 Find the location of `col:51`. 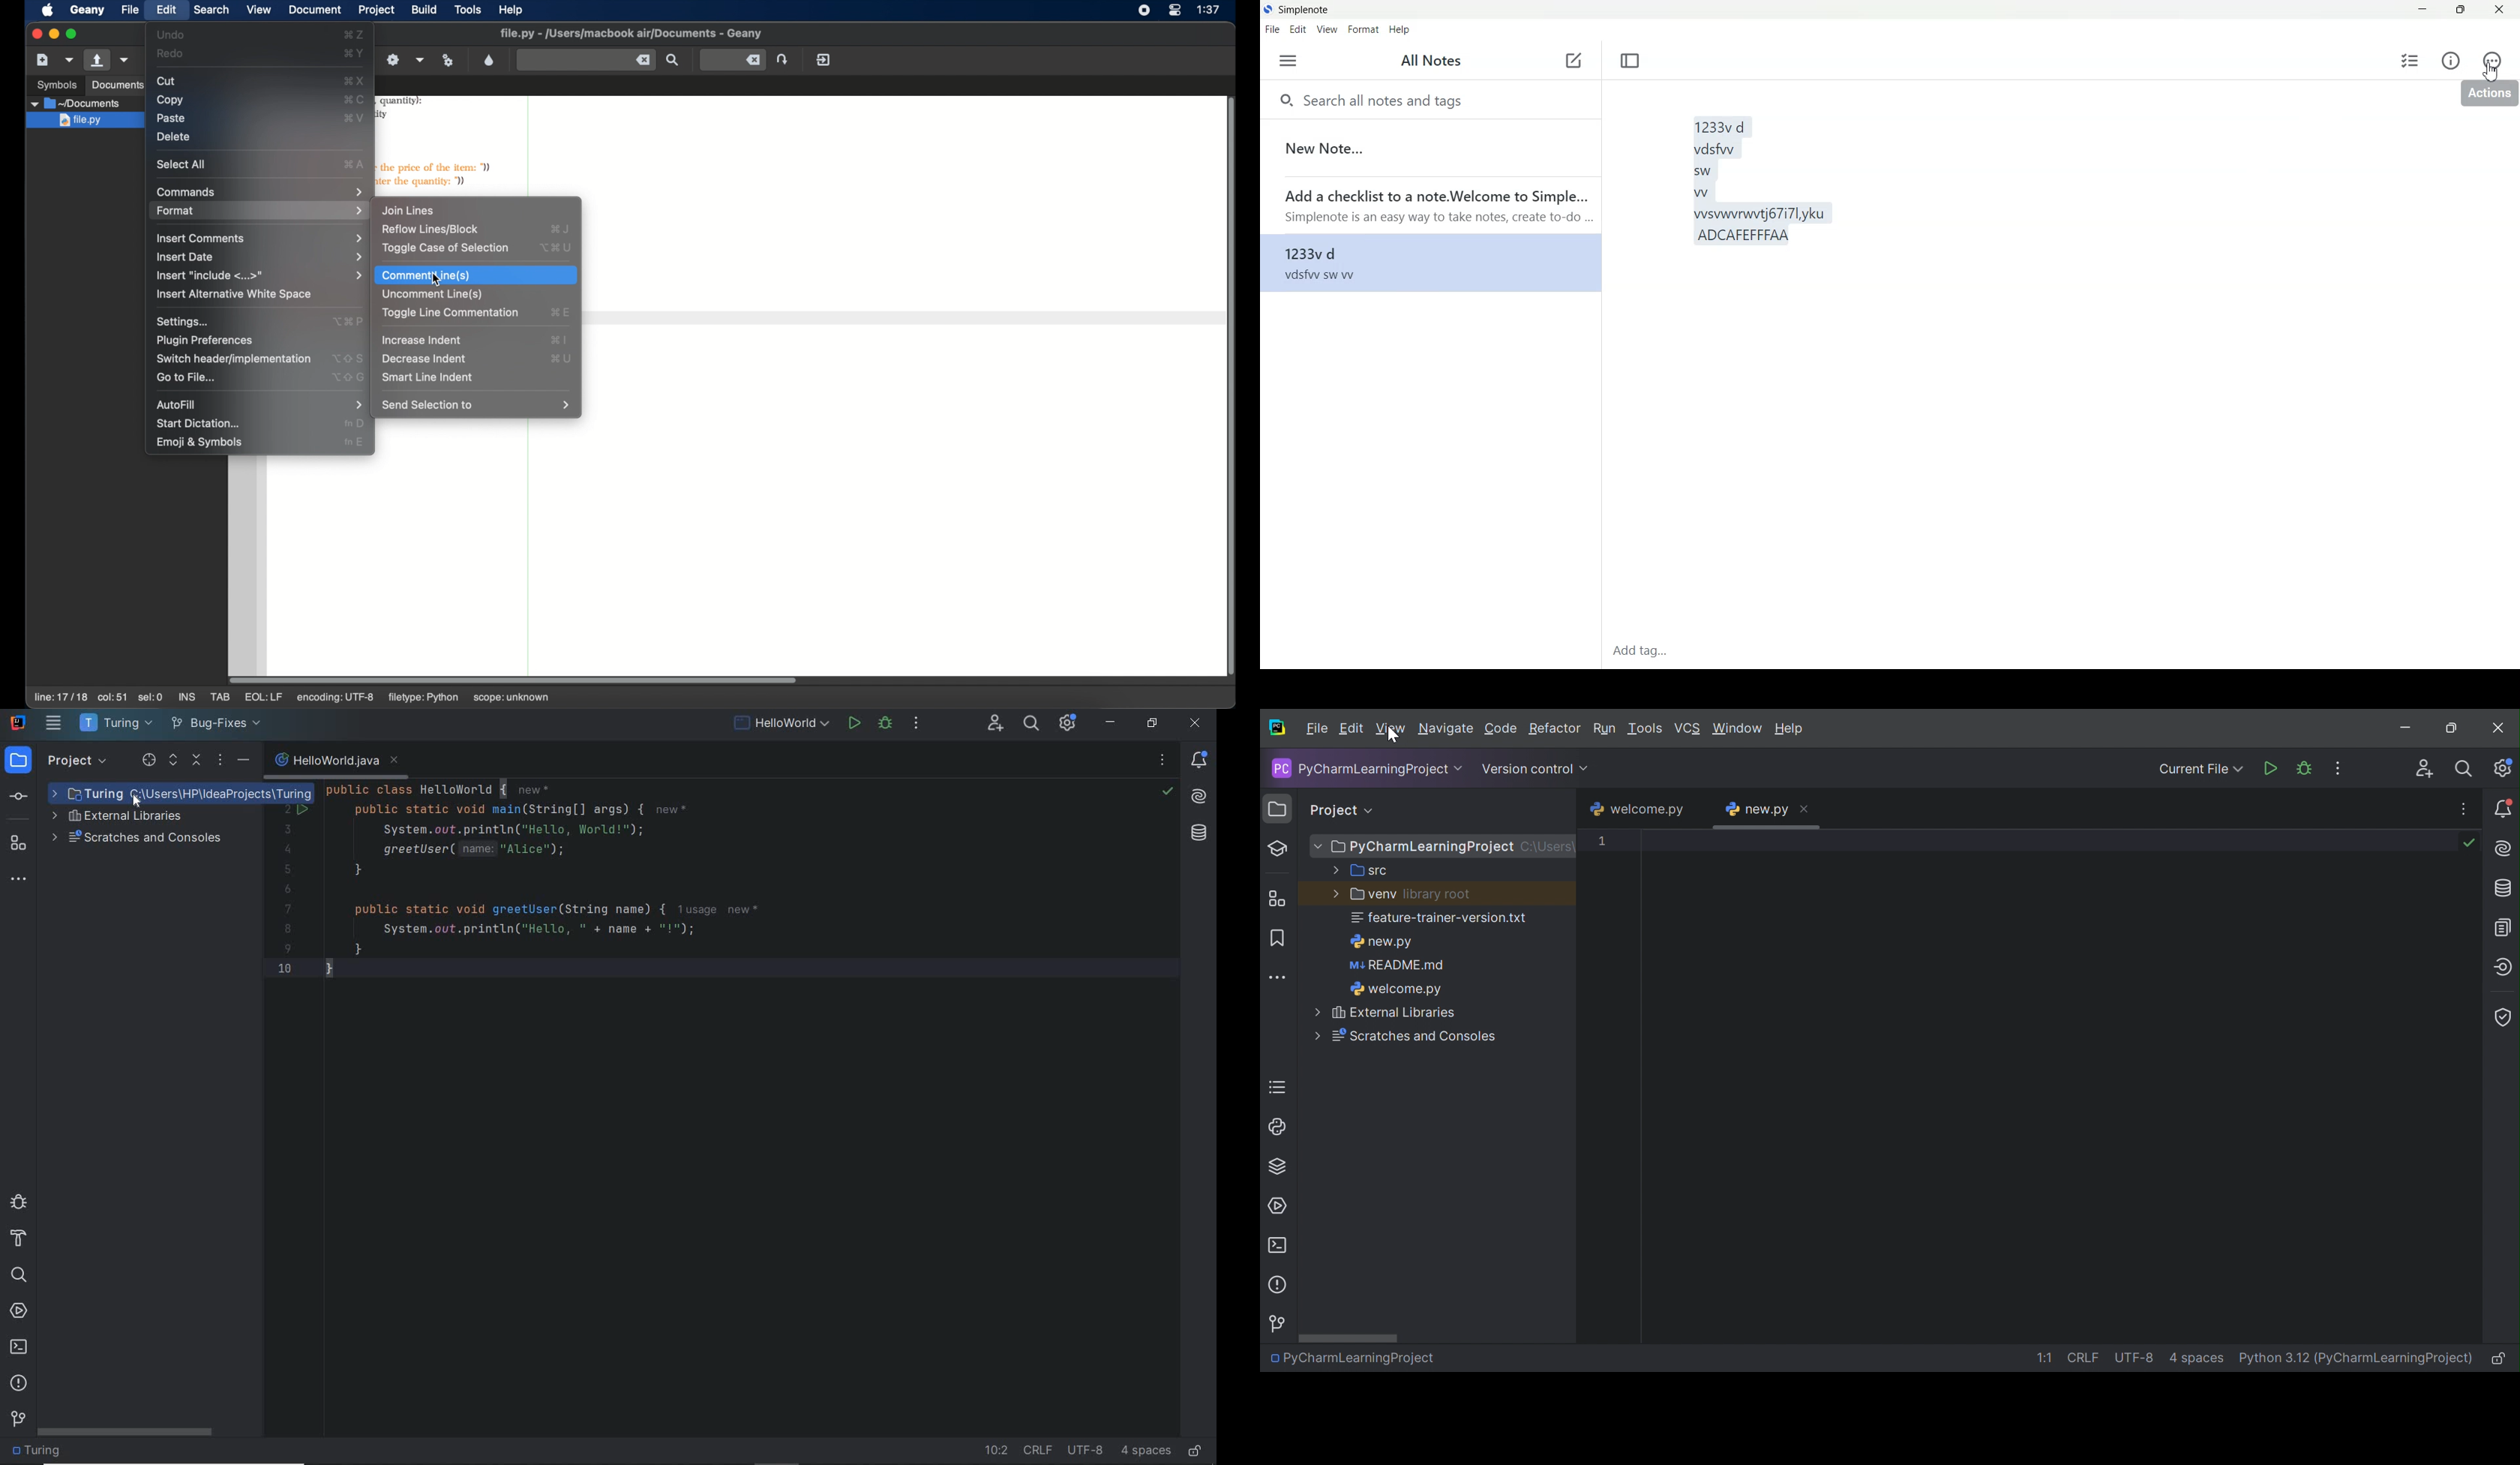

col:51 is located at coordinates (113, 698).